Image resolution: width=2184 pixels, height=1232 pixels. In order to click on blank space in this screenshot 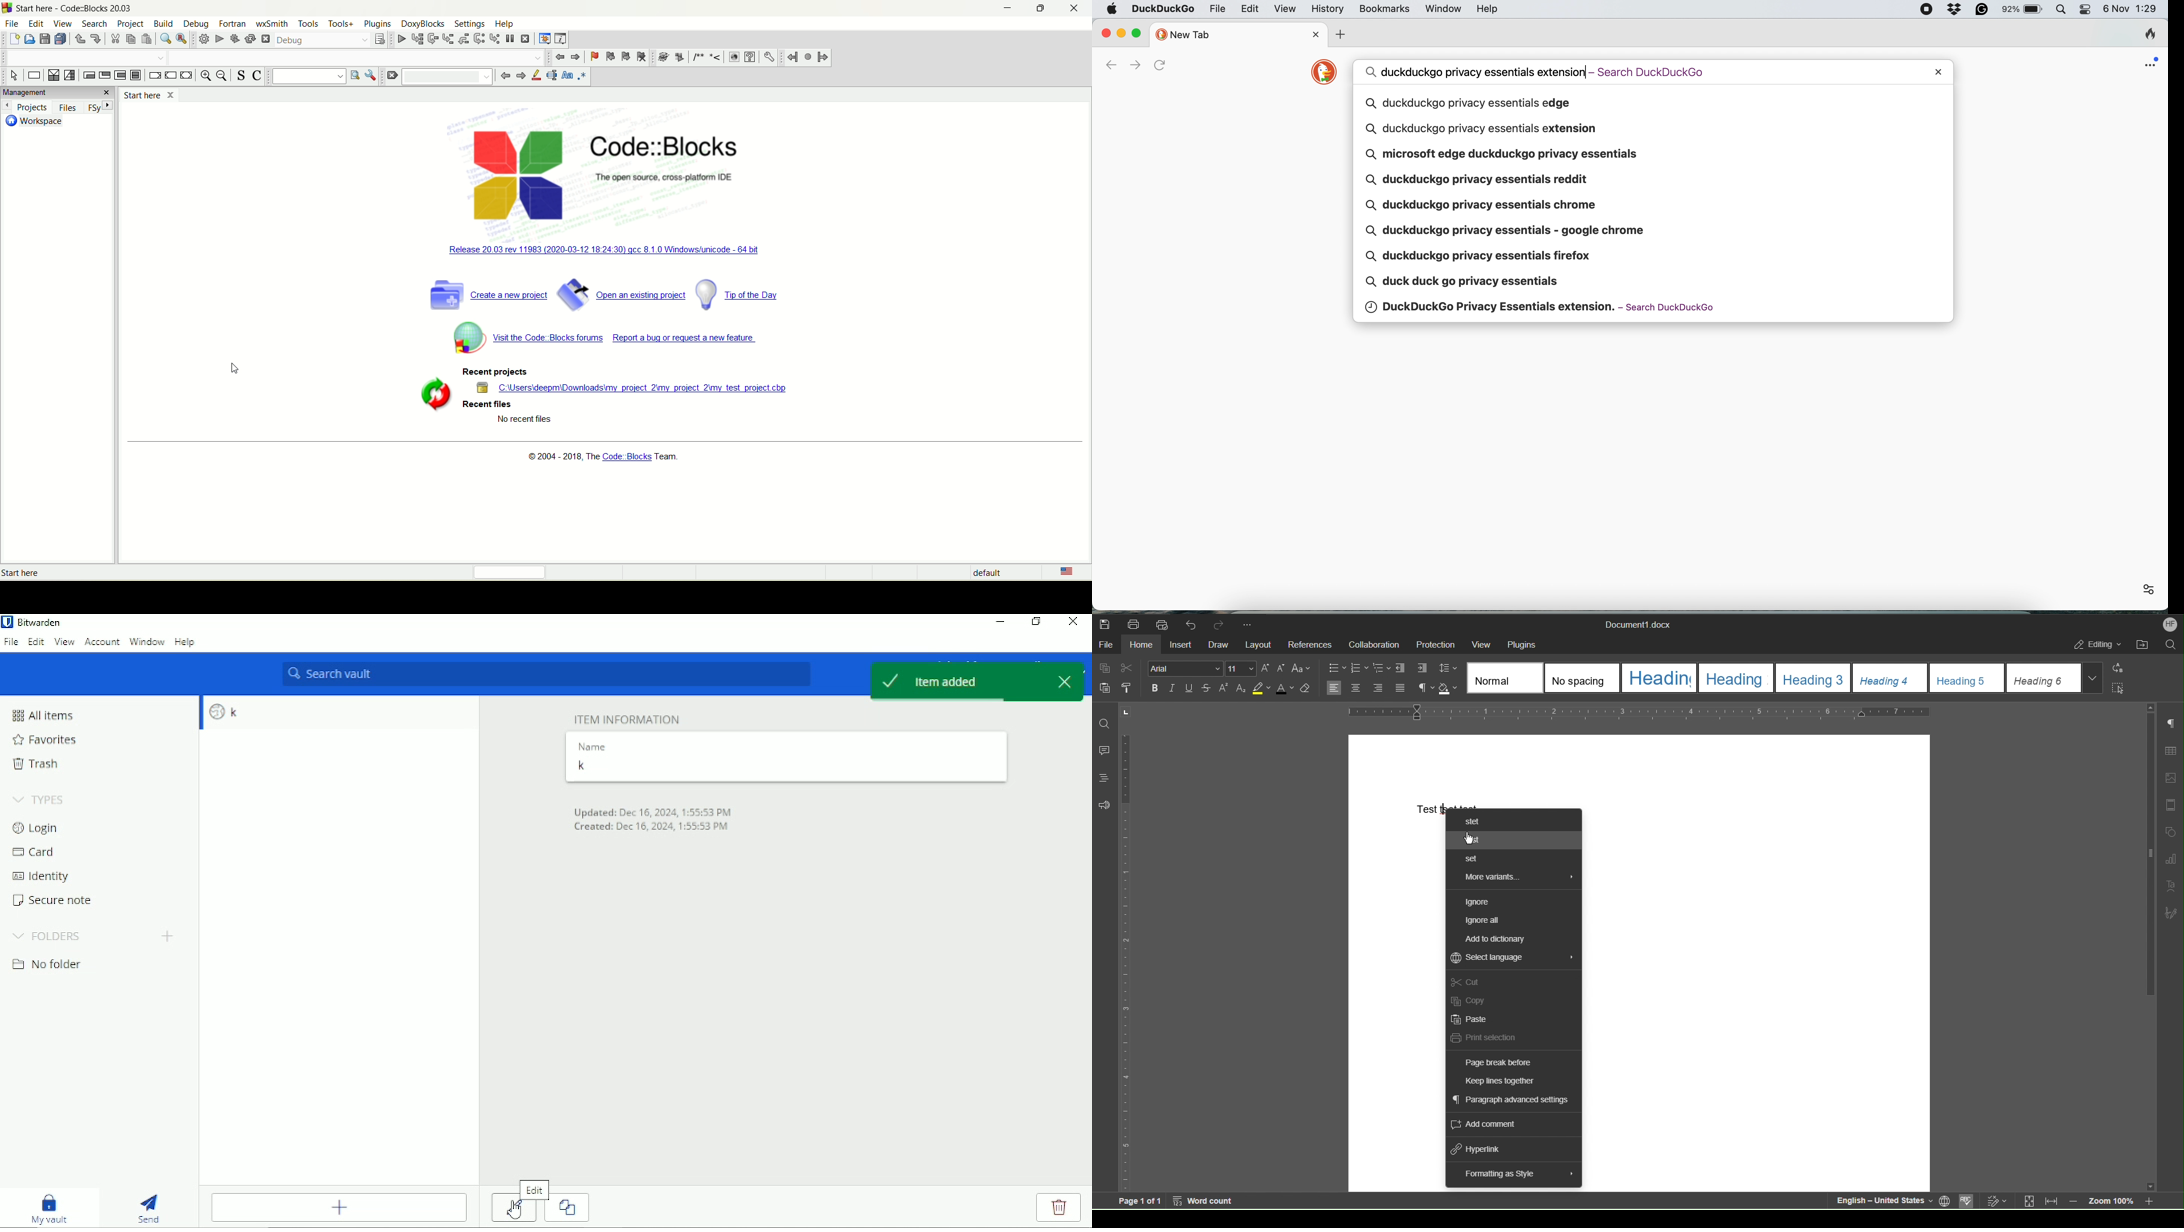, I will do `click(84, 57)`.